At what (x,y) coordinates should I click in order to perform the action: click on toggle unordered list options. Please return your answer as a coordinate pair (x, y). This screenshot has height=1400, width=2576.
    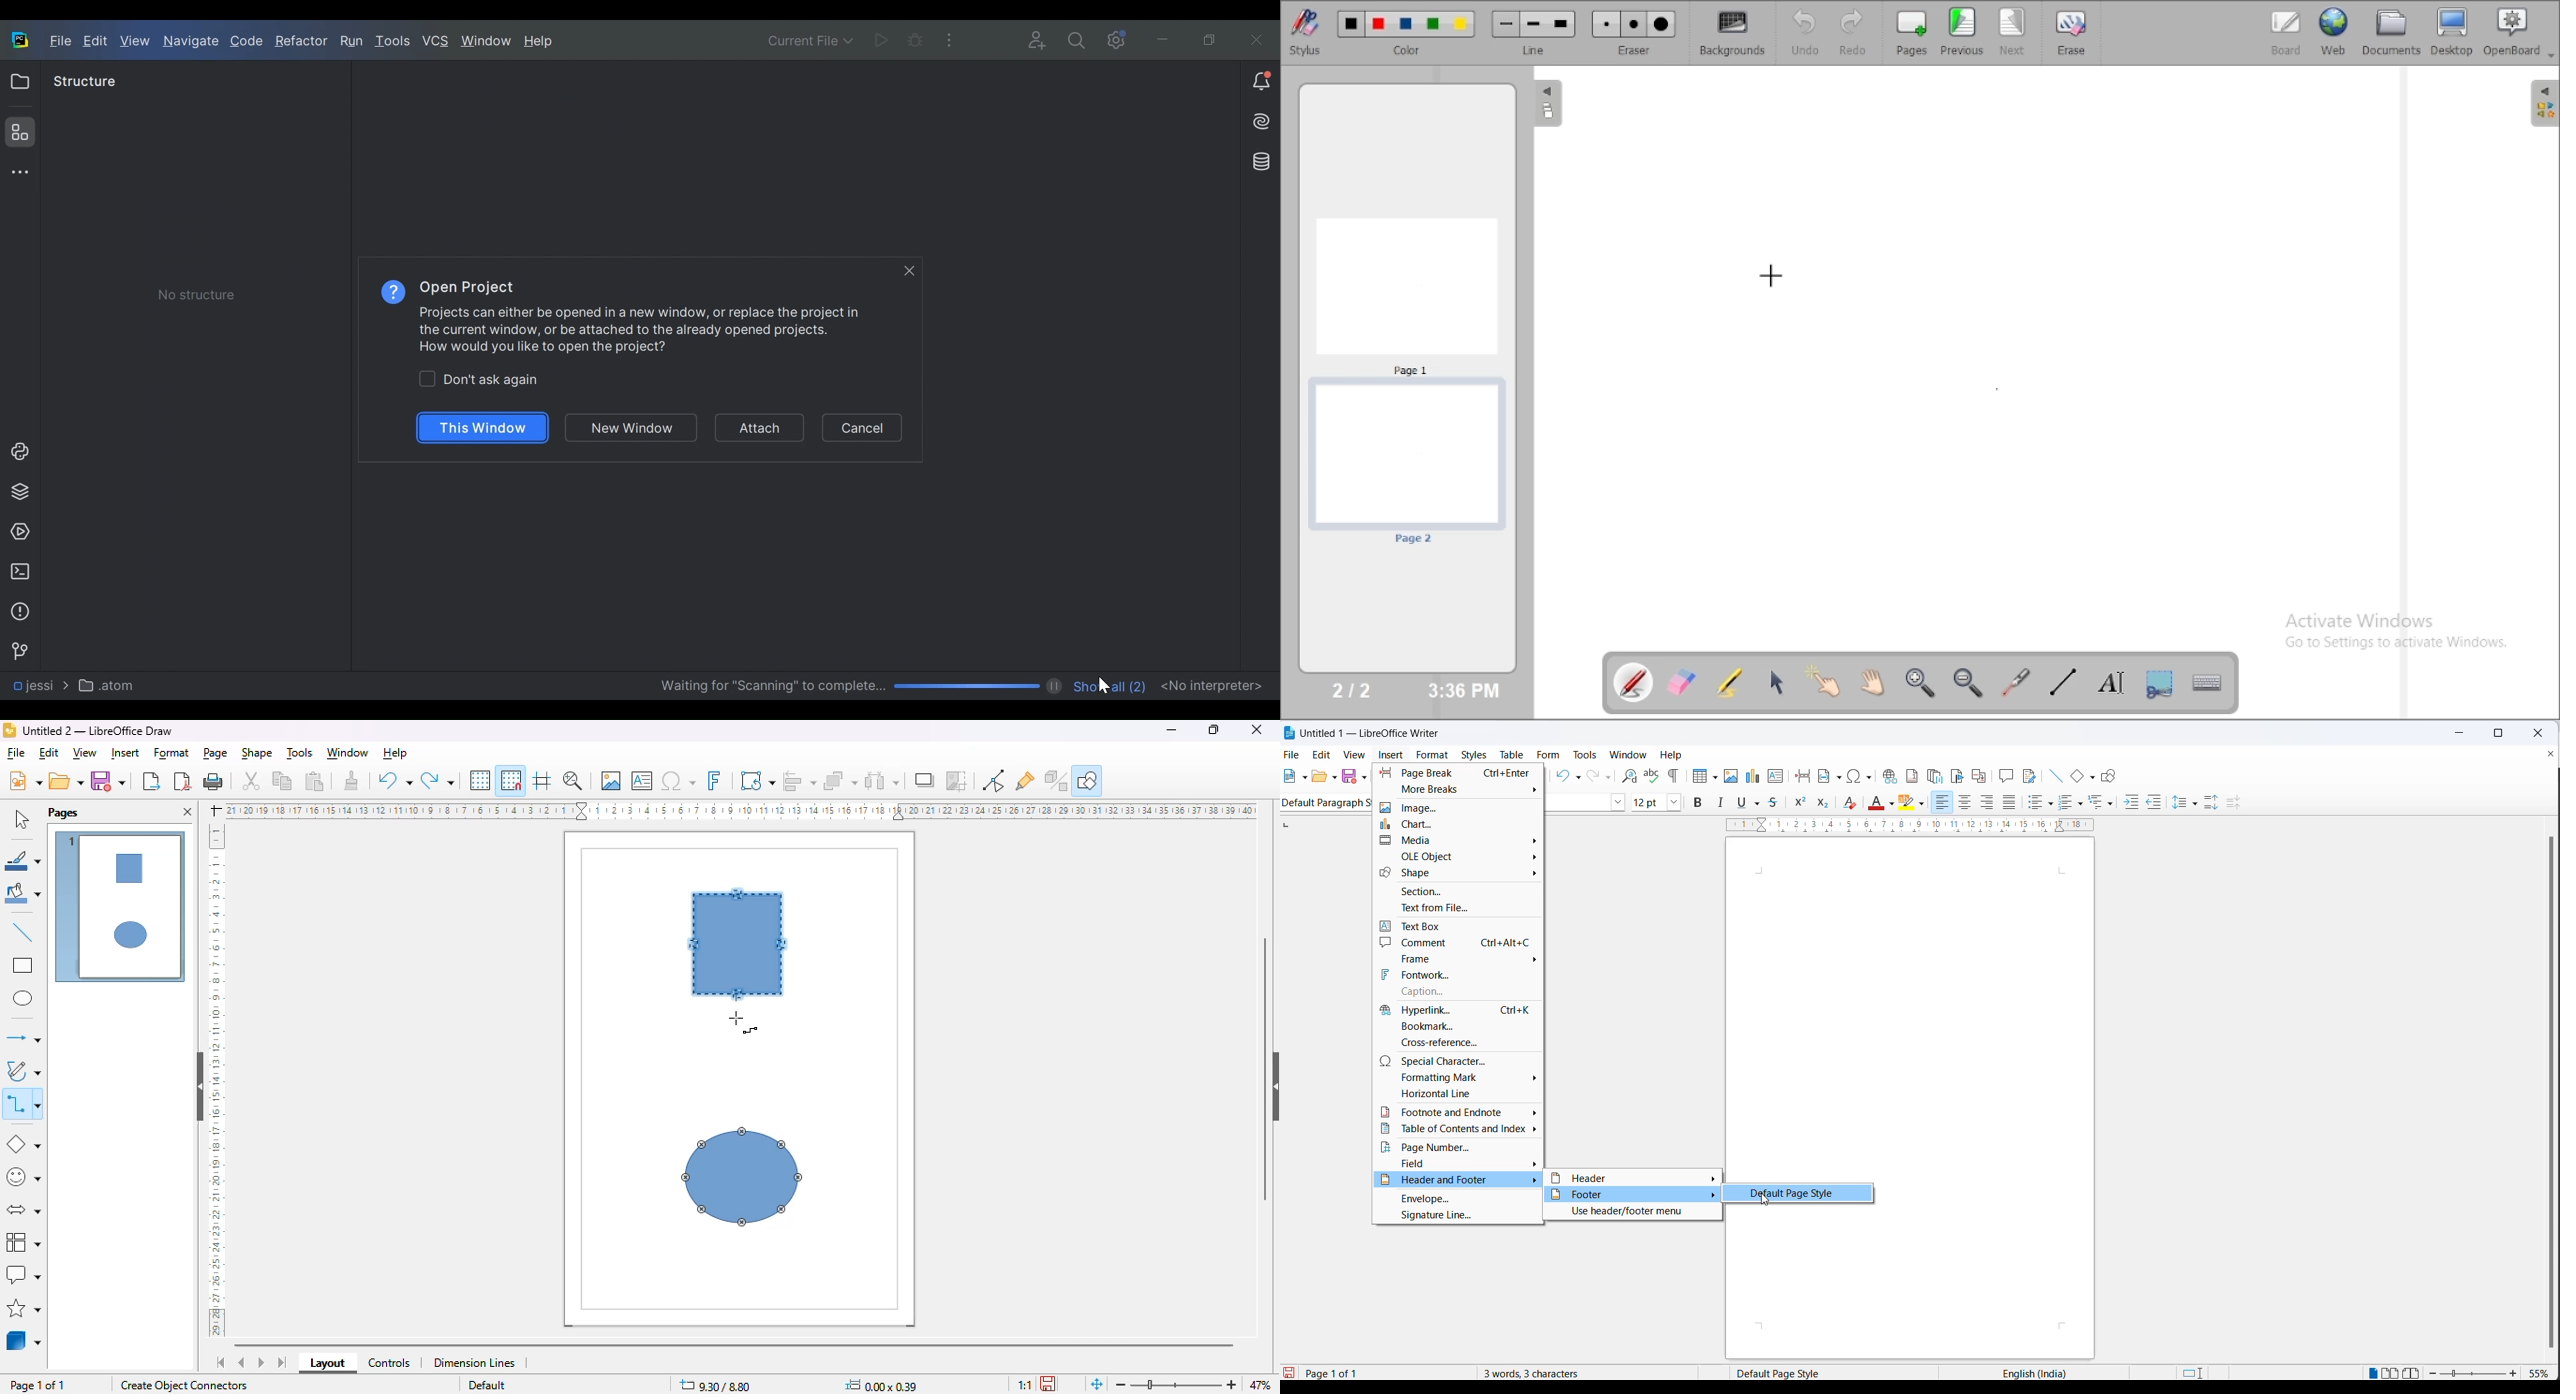
    Looking at the image, I should click on (2051, 802).